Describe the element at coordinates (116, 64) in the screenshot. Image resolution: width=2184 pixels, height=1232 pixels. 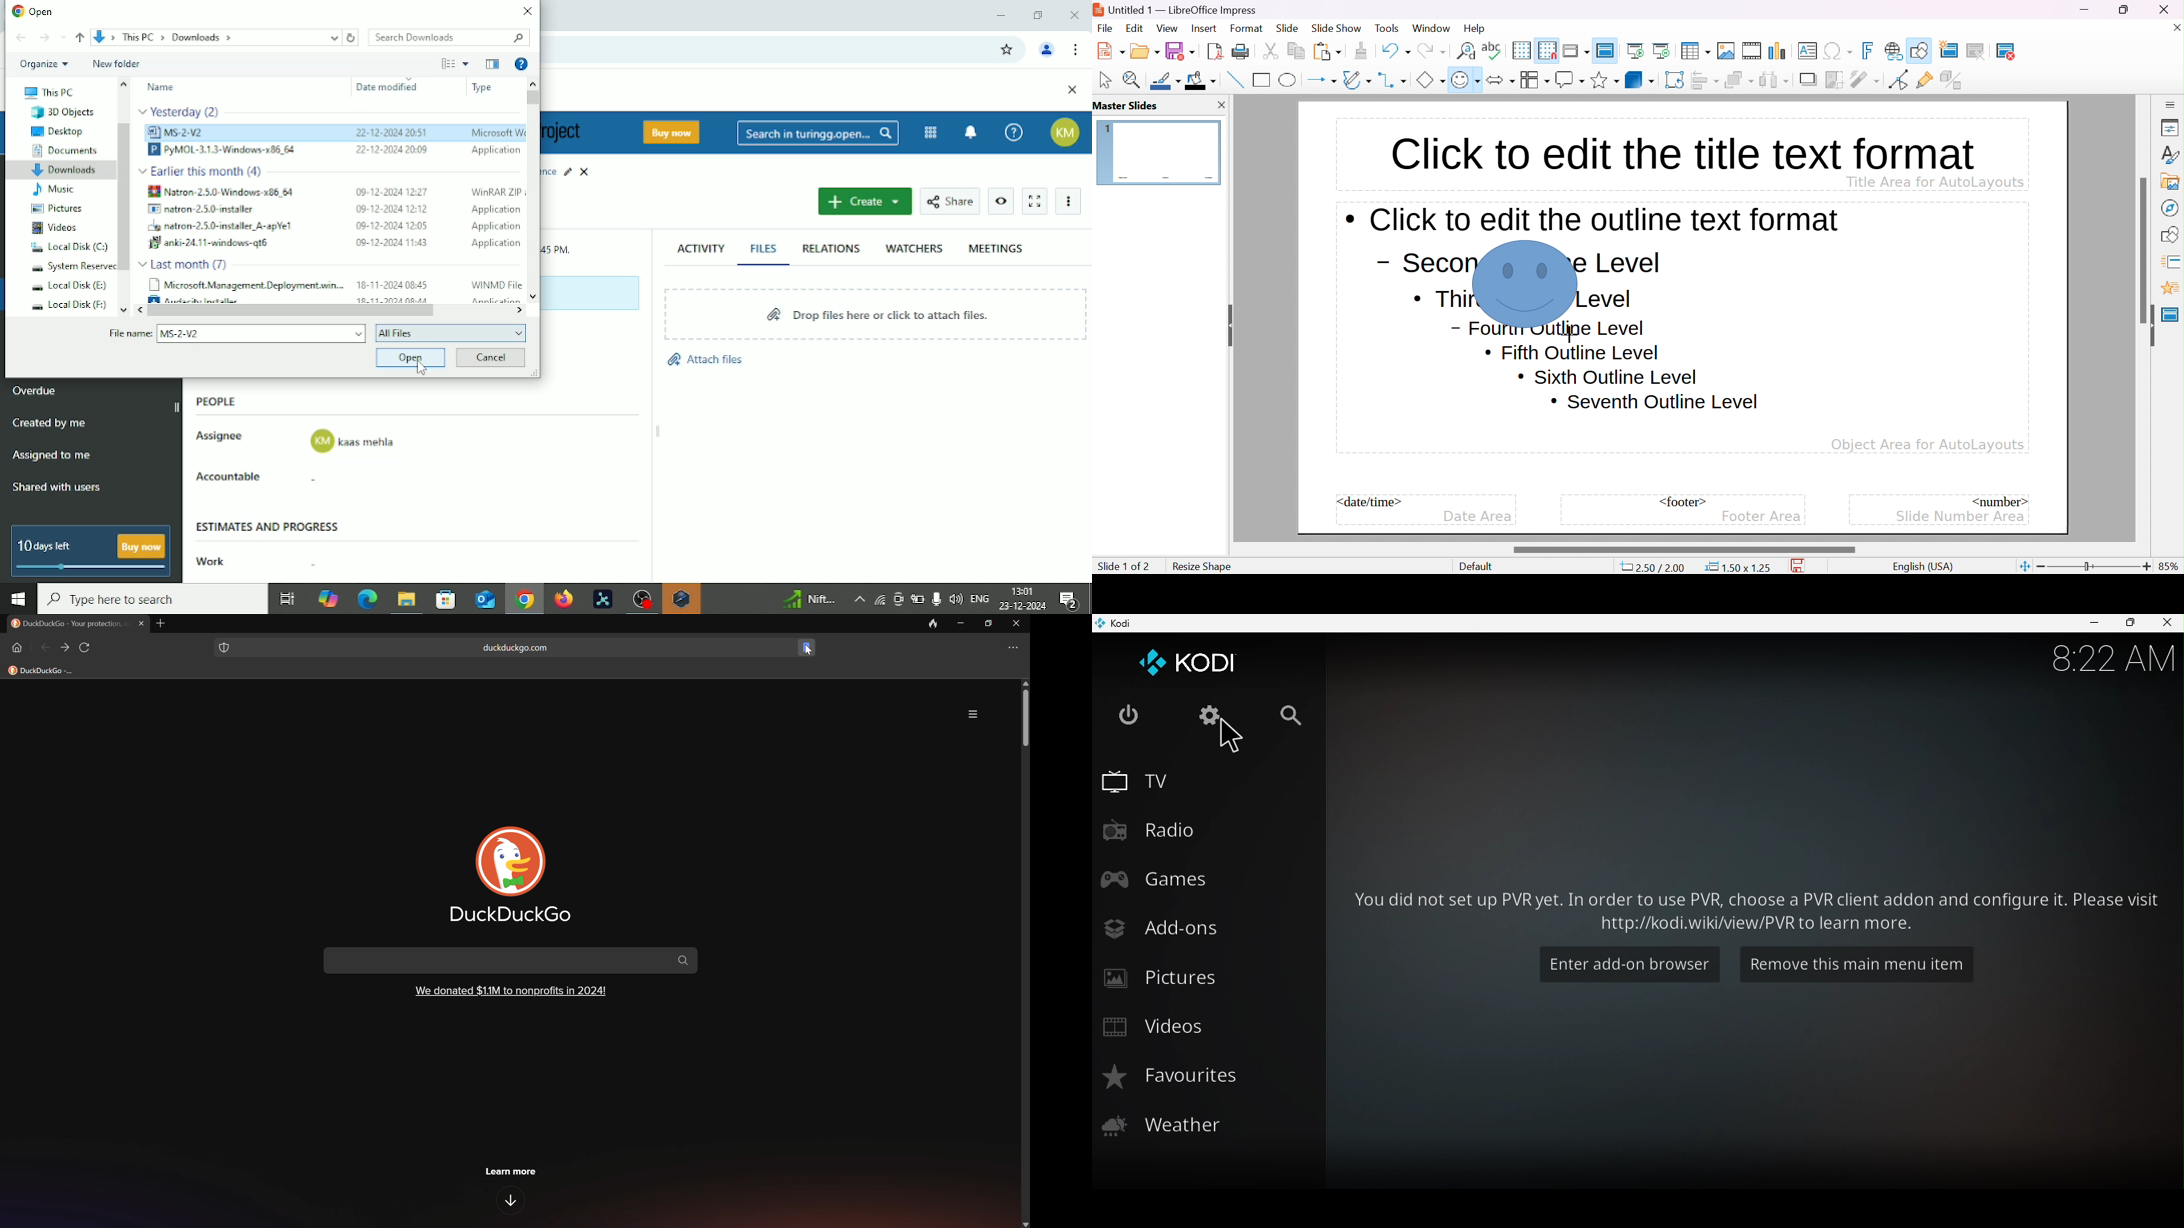
I see `New folder` at that location.